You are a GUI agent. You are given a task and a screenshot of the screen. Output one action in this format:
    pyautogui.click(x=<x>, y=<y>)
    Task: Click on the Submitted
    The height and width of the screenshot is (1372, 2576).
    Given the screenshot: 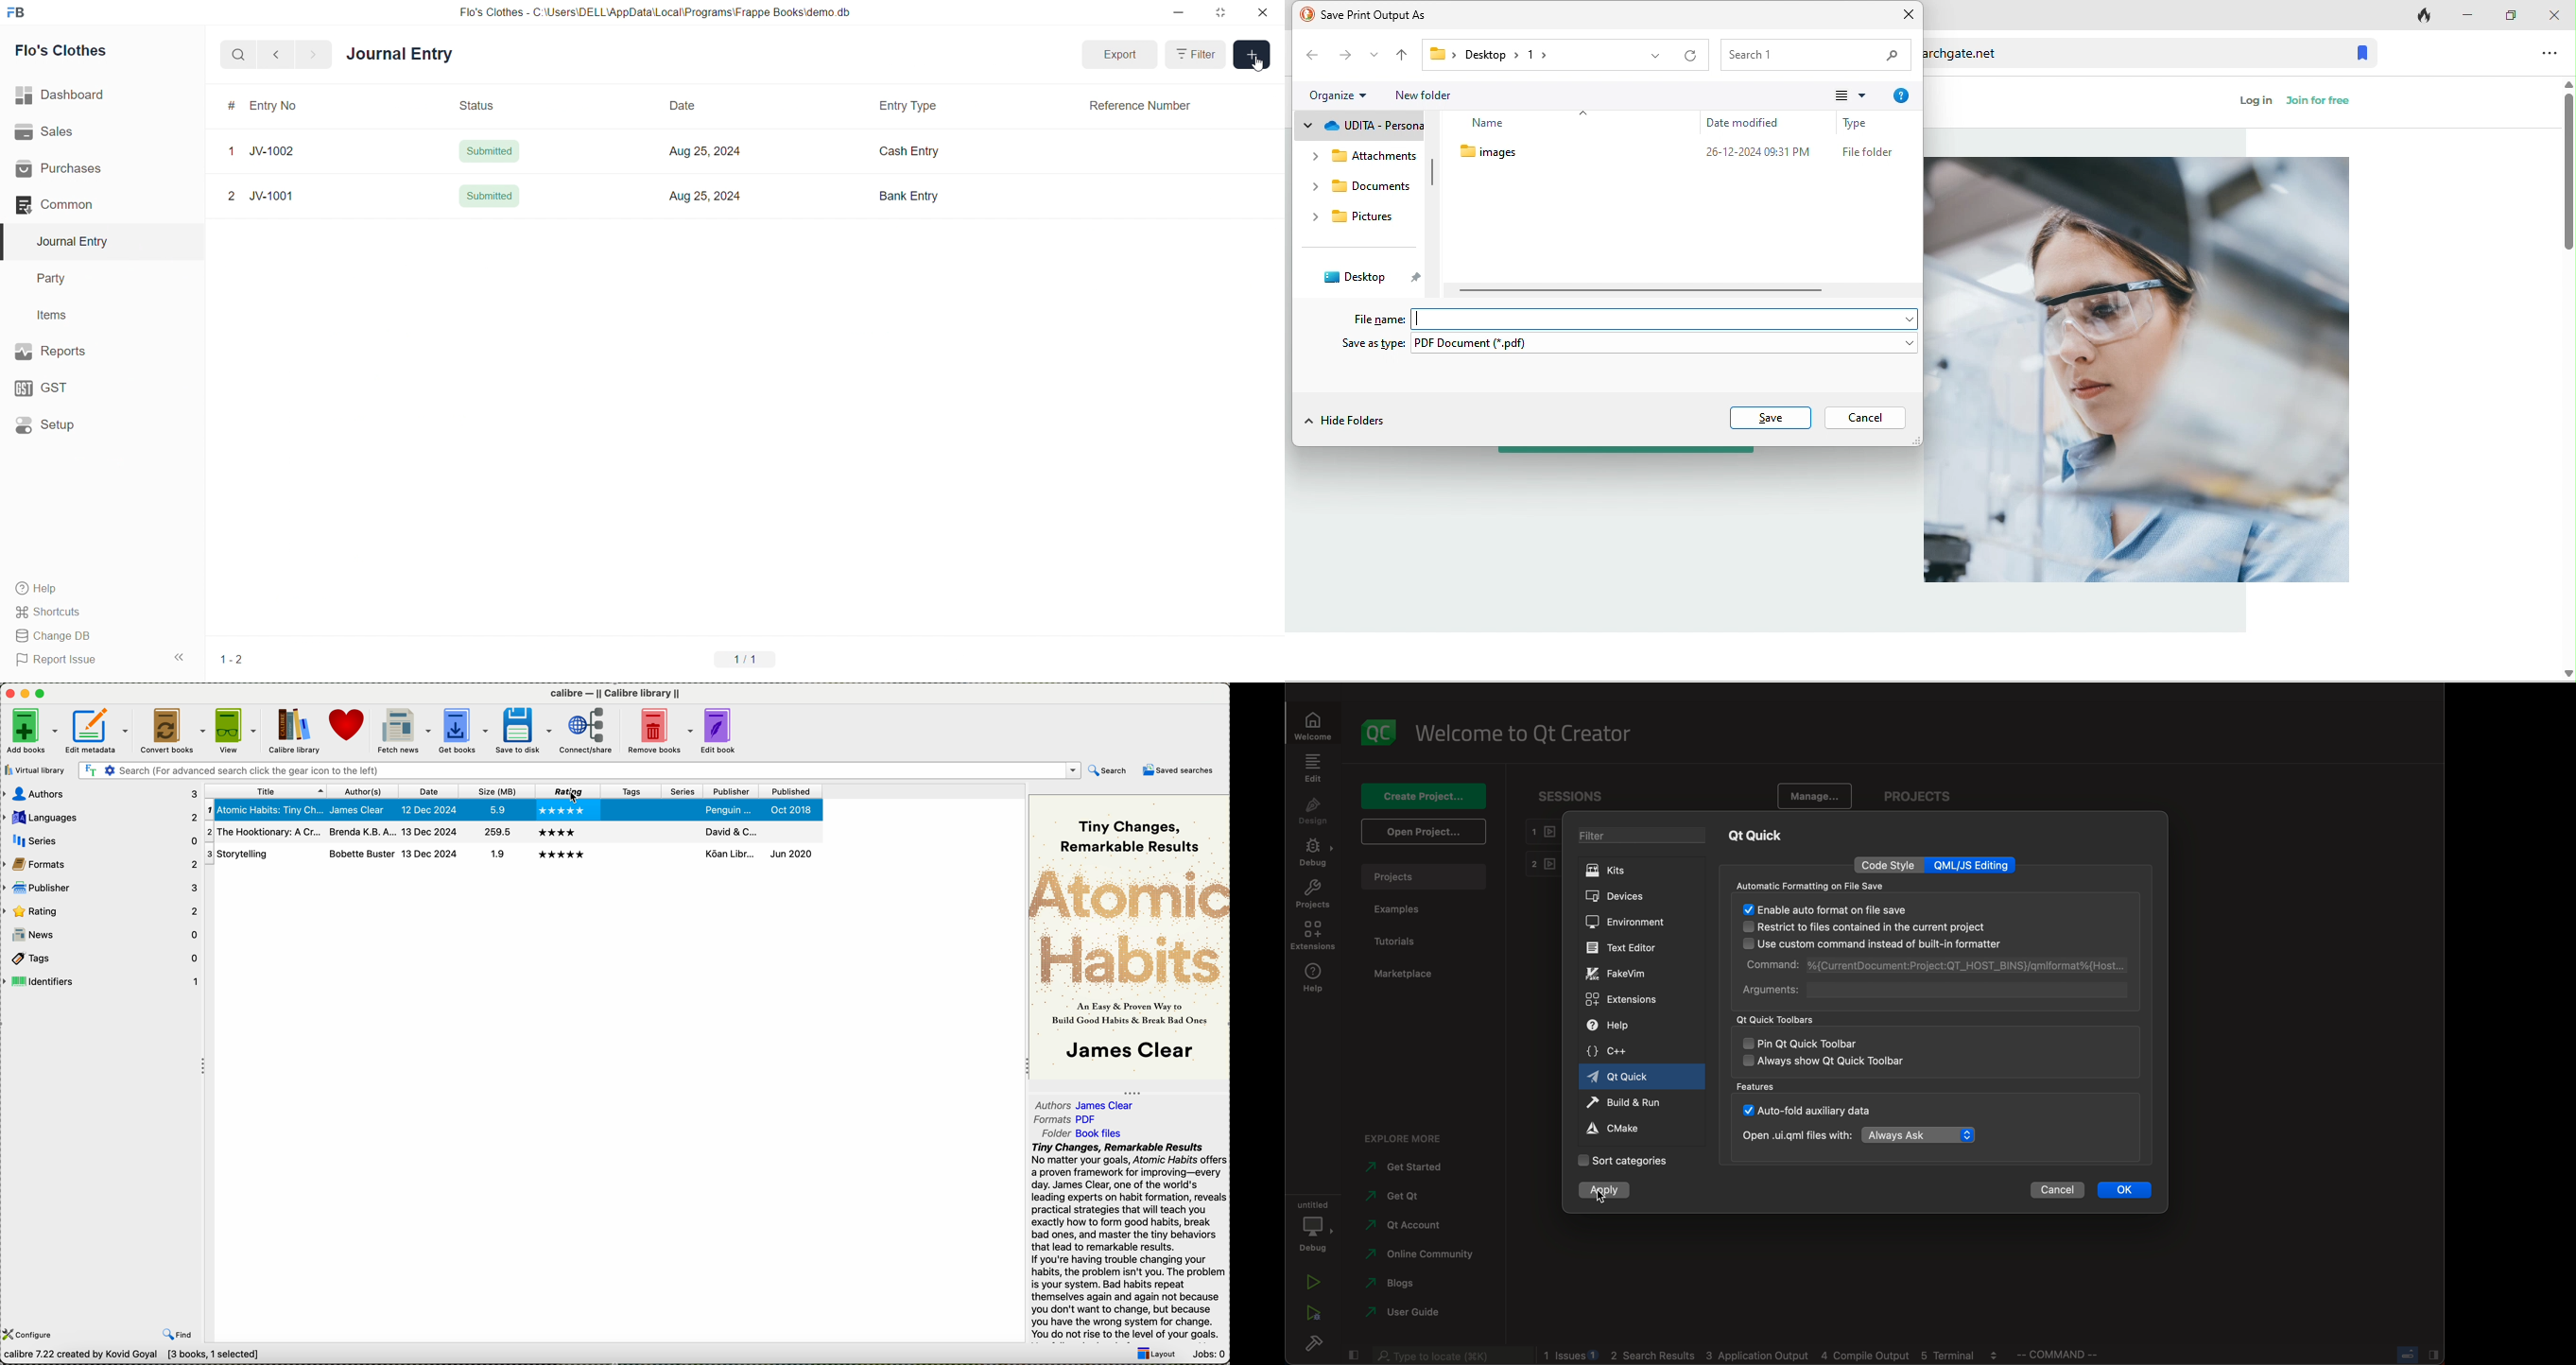 What is the action you would take?
    pyautogui.click(x=491, y=193)
    